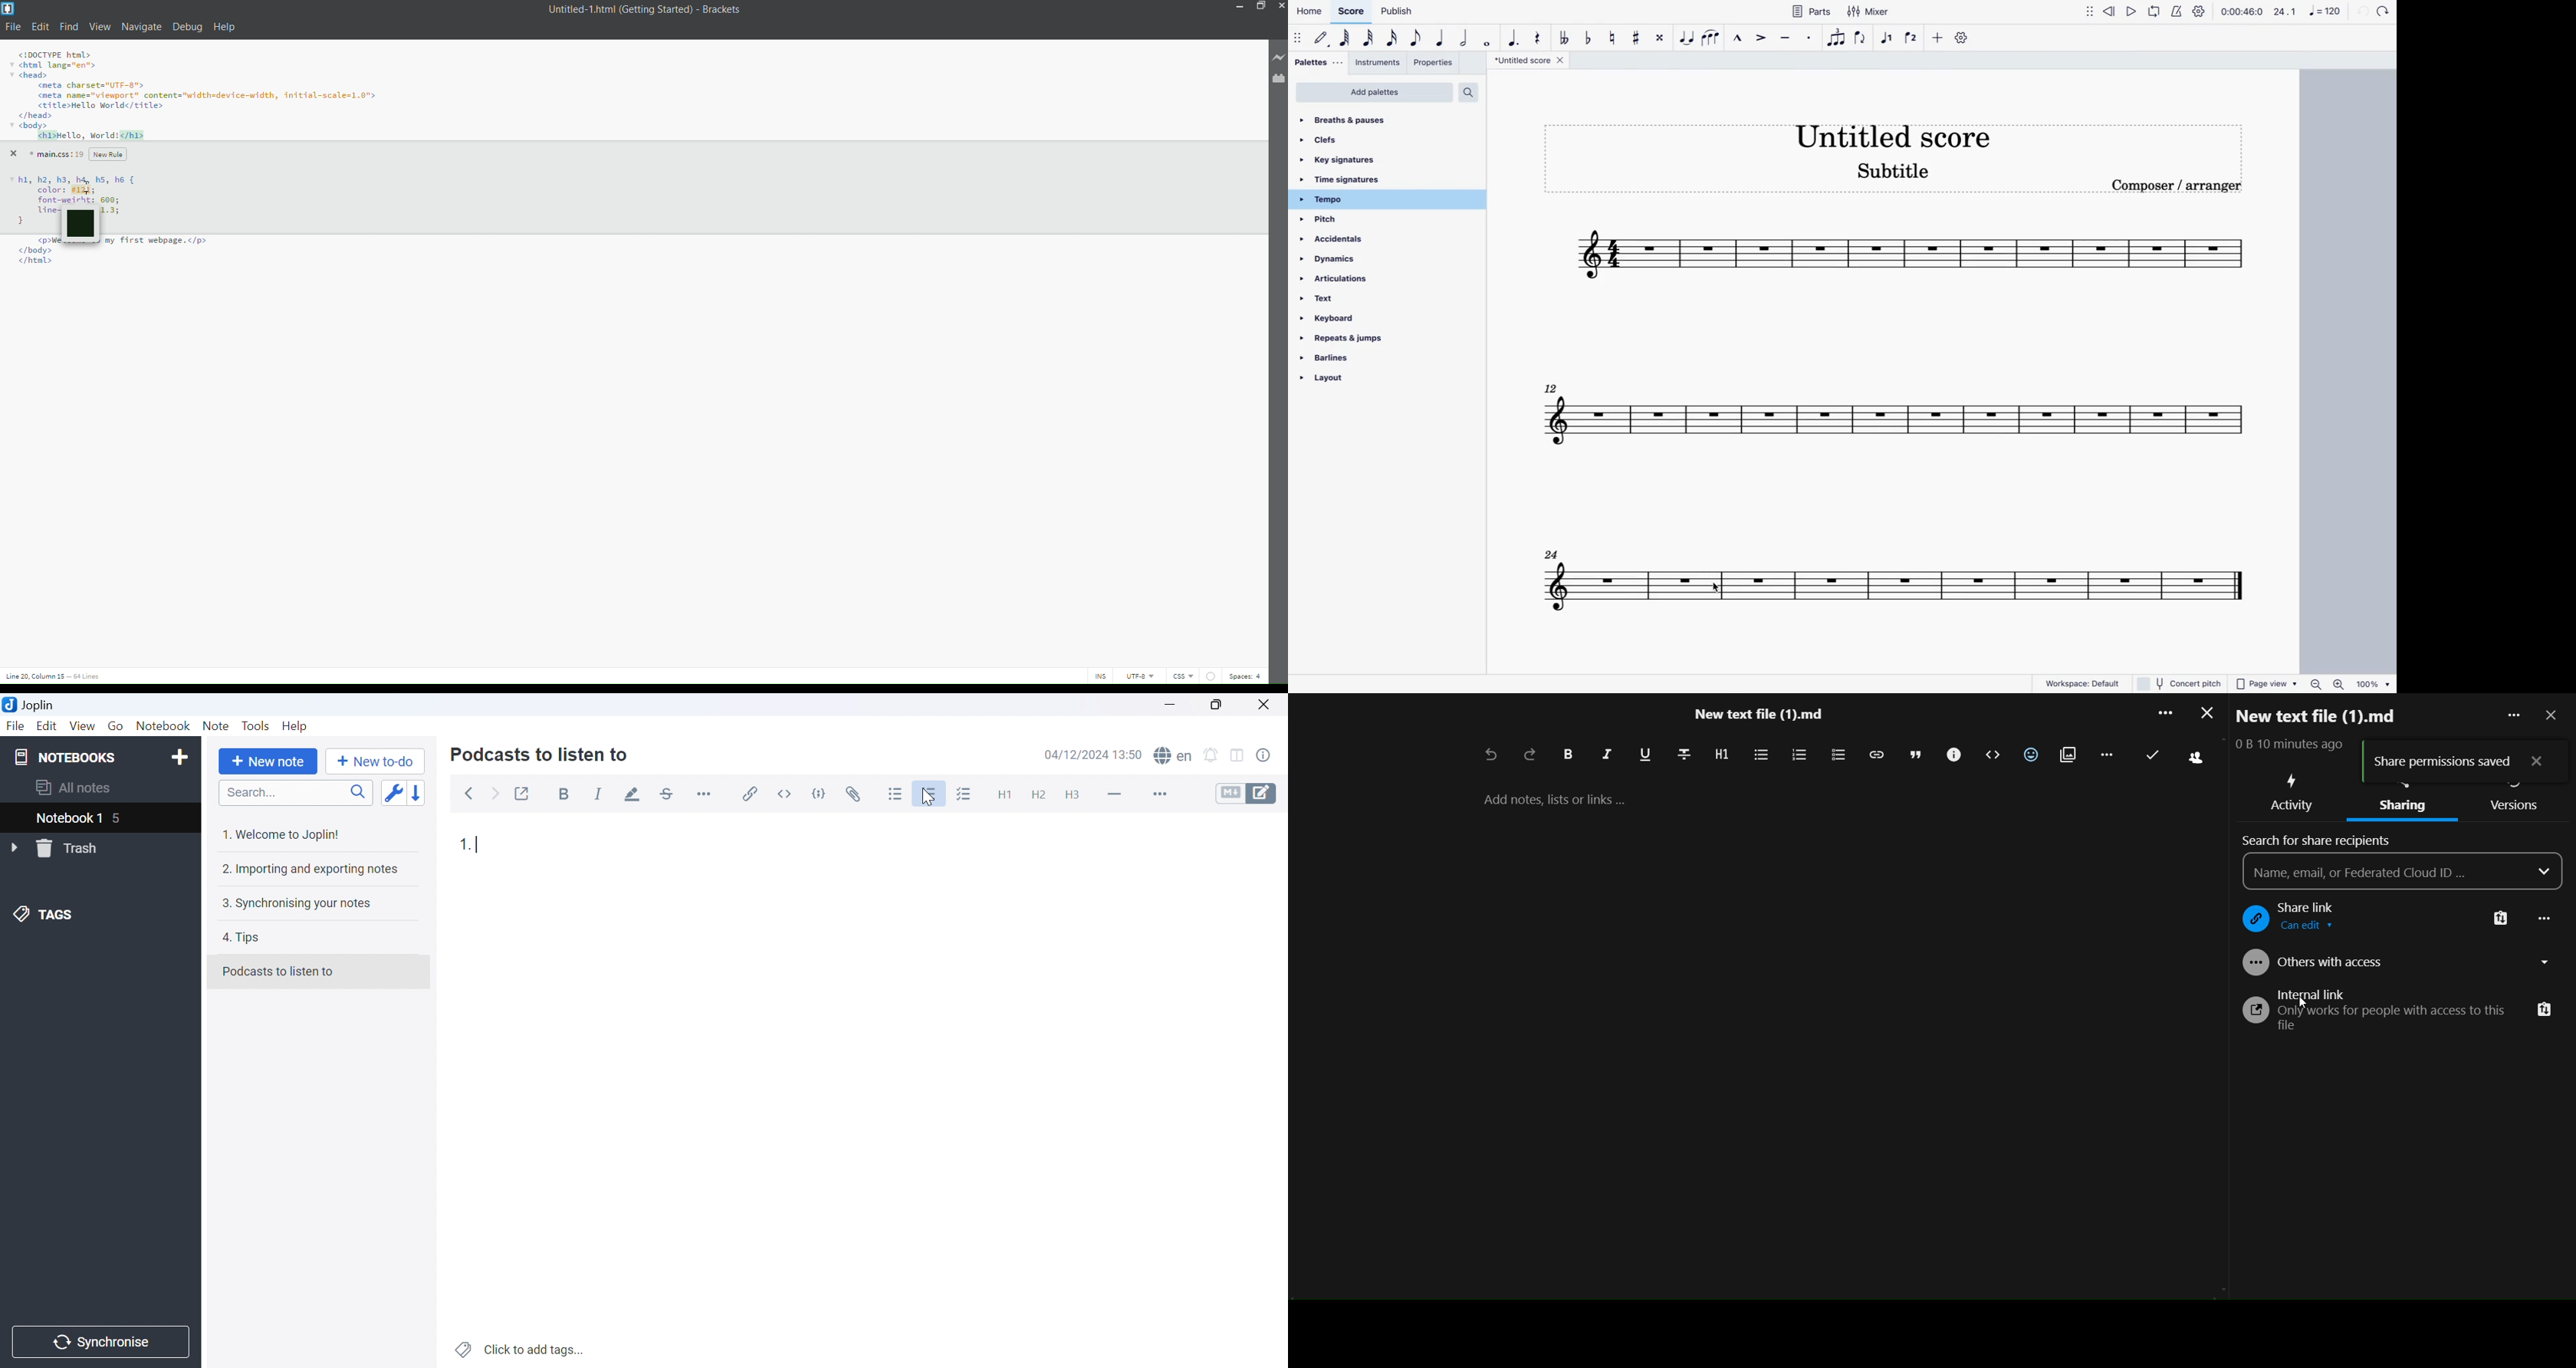 This screenshot has height=1372, width=2576. I want to click on Italic, so click(598, 795).